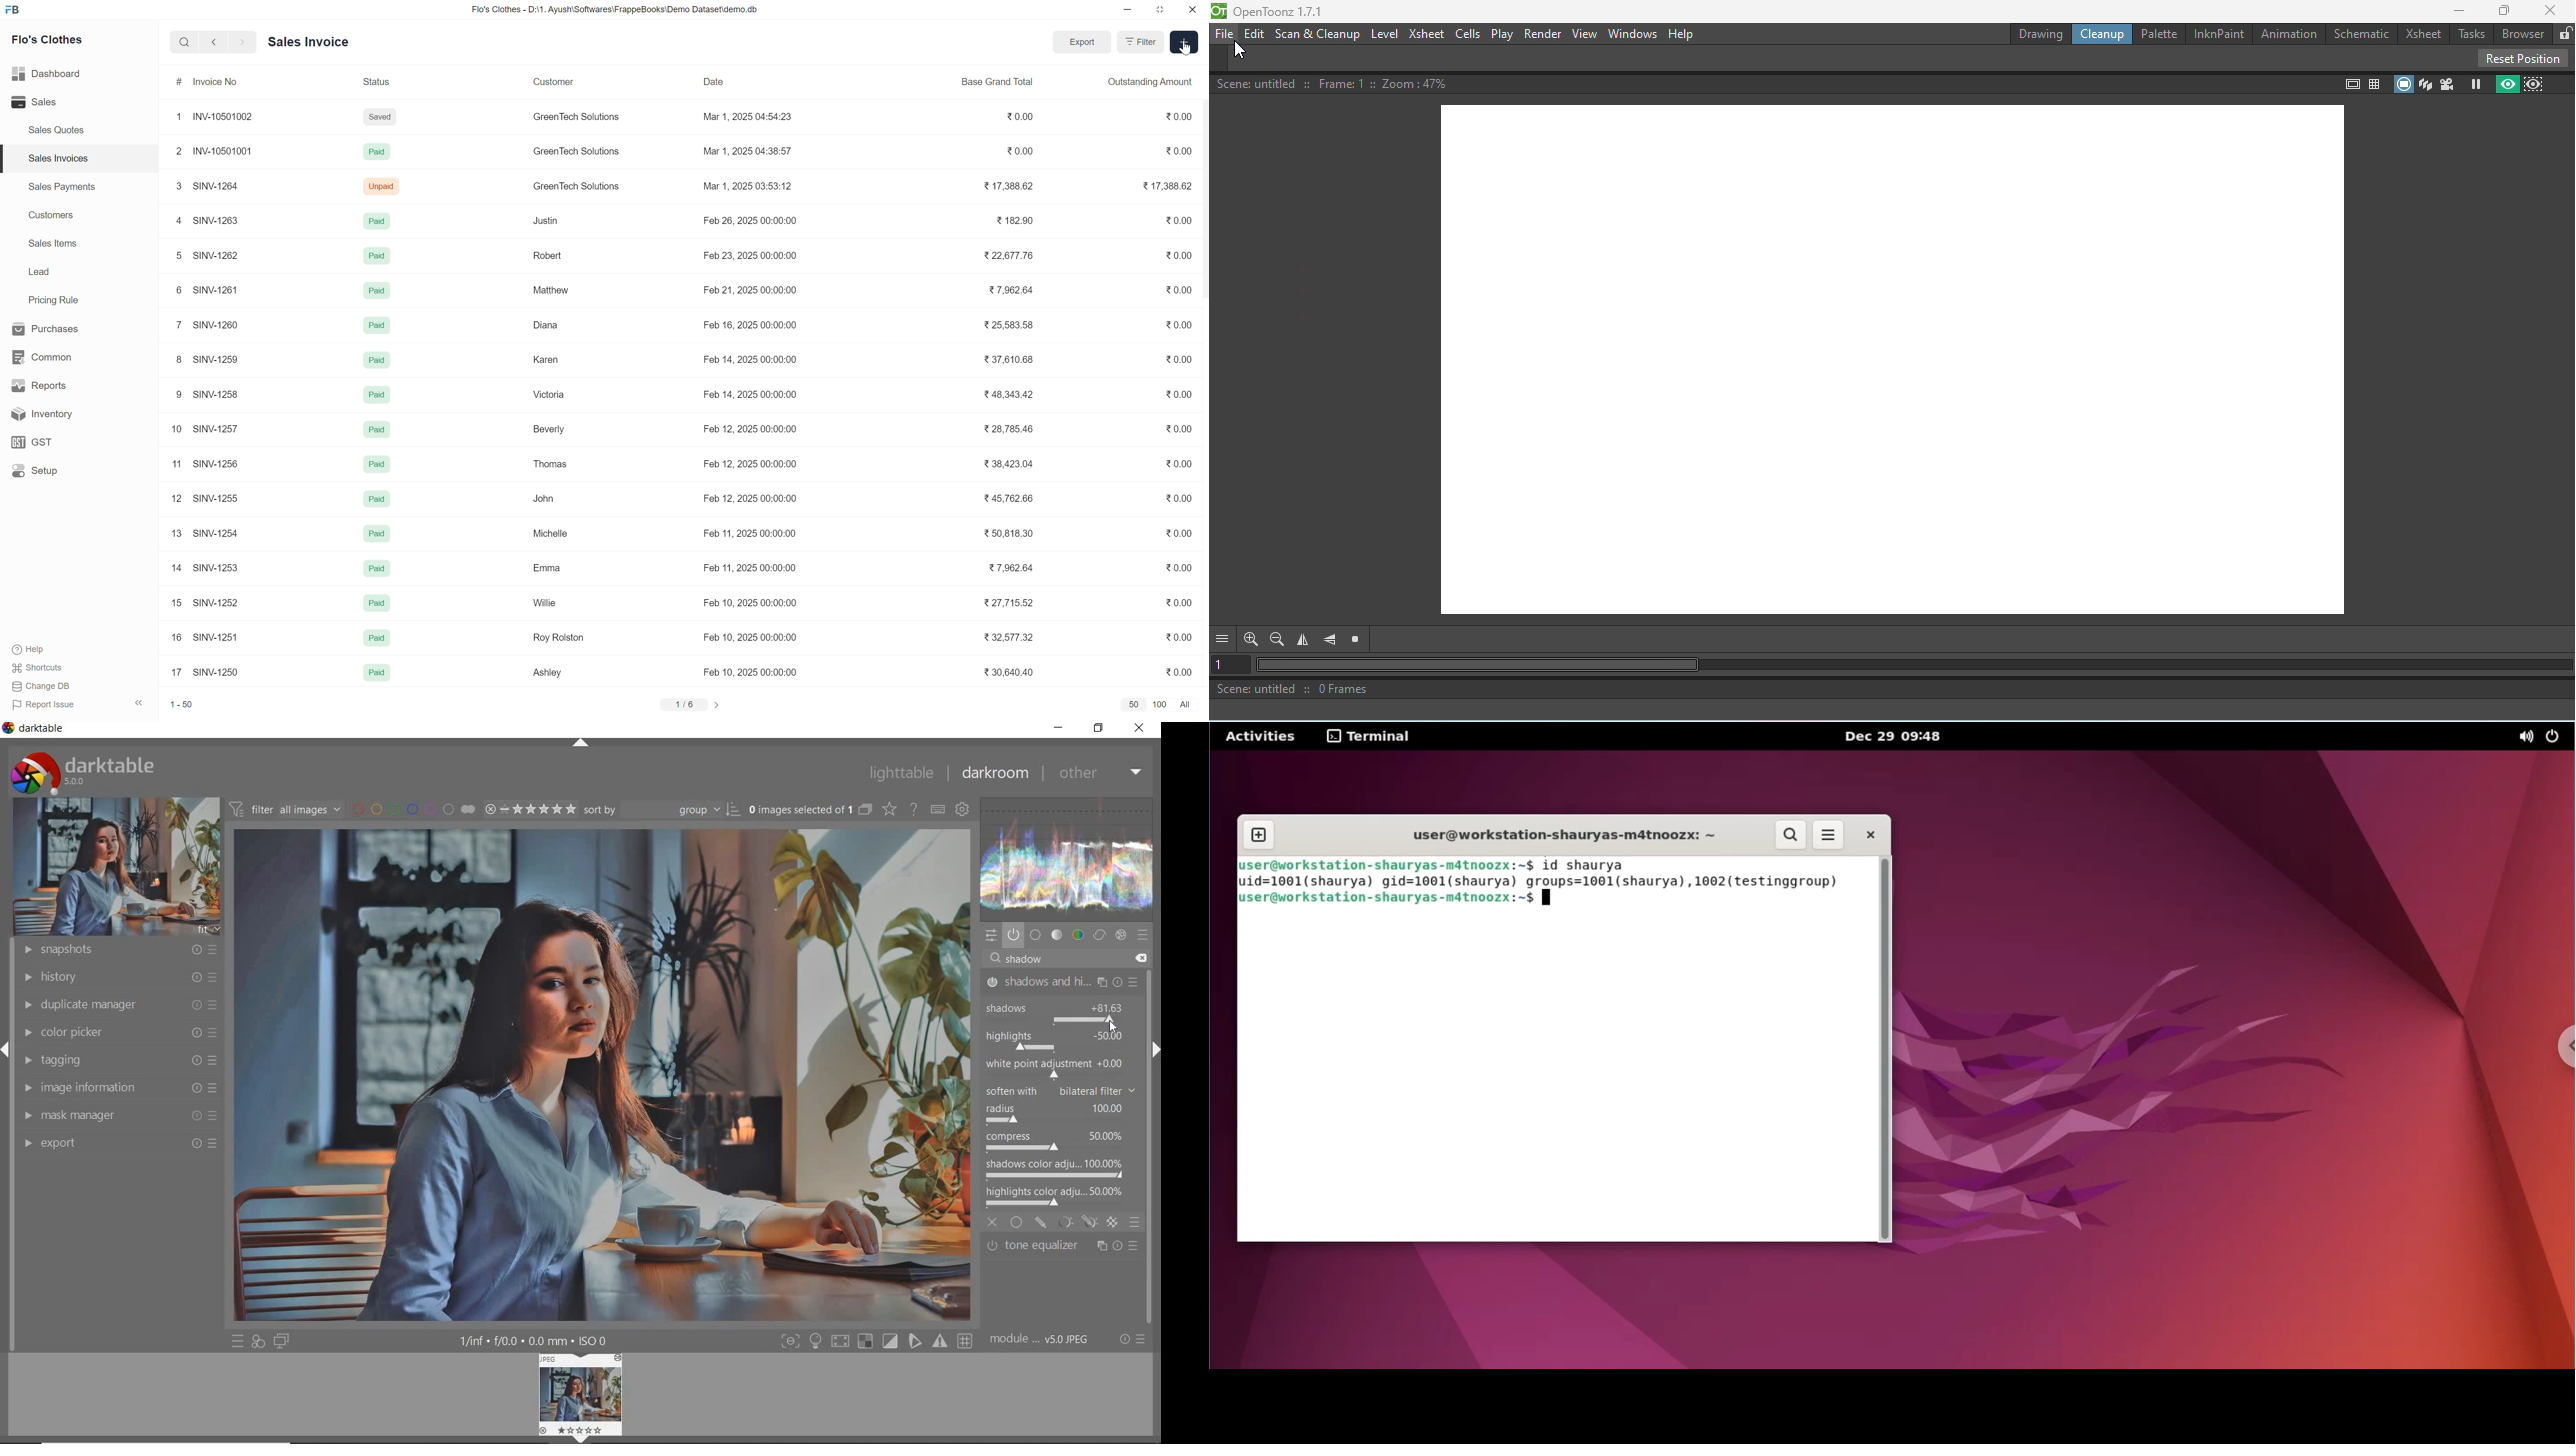 This screenshot has height=1456, width=2576. Describe the element at coordinates (531, 809) in the screenshot. I see `selected Image range rating` at that location.